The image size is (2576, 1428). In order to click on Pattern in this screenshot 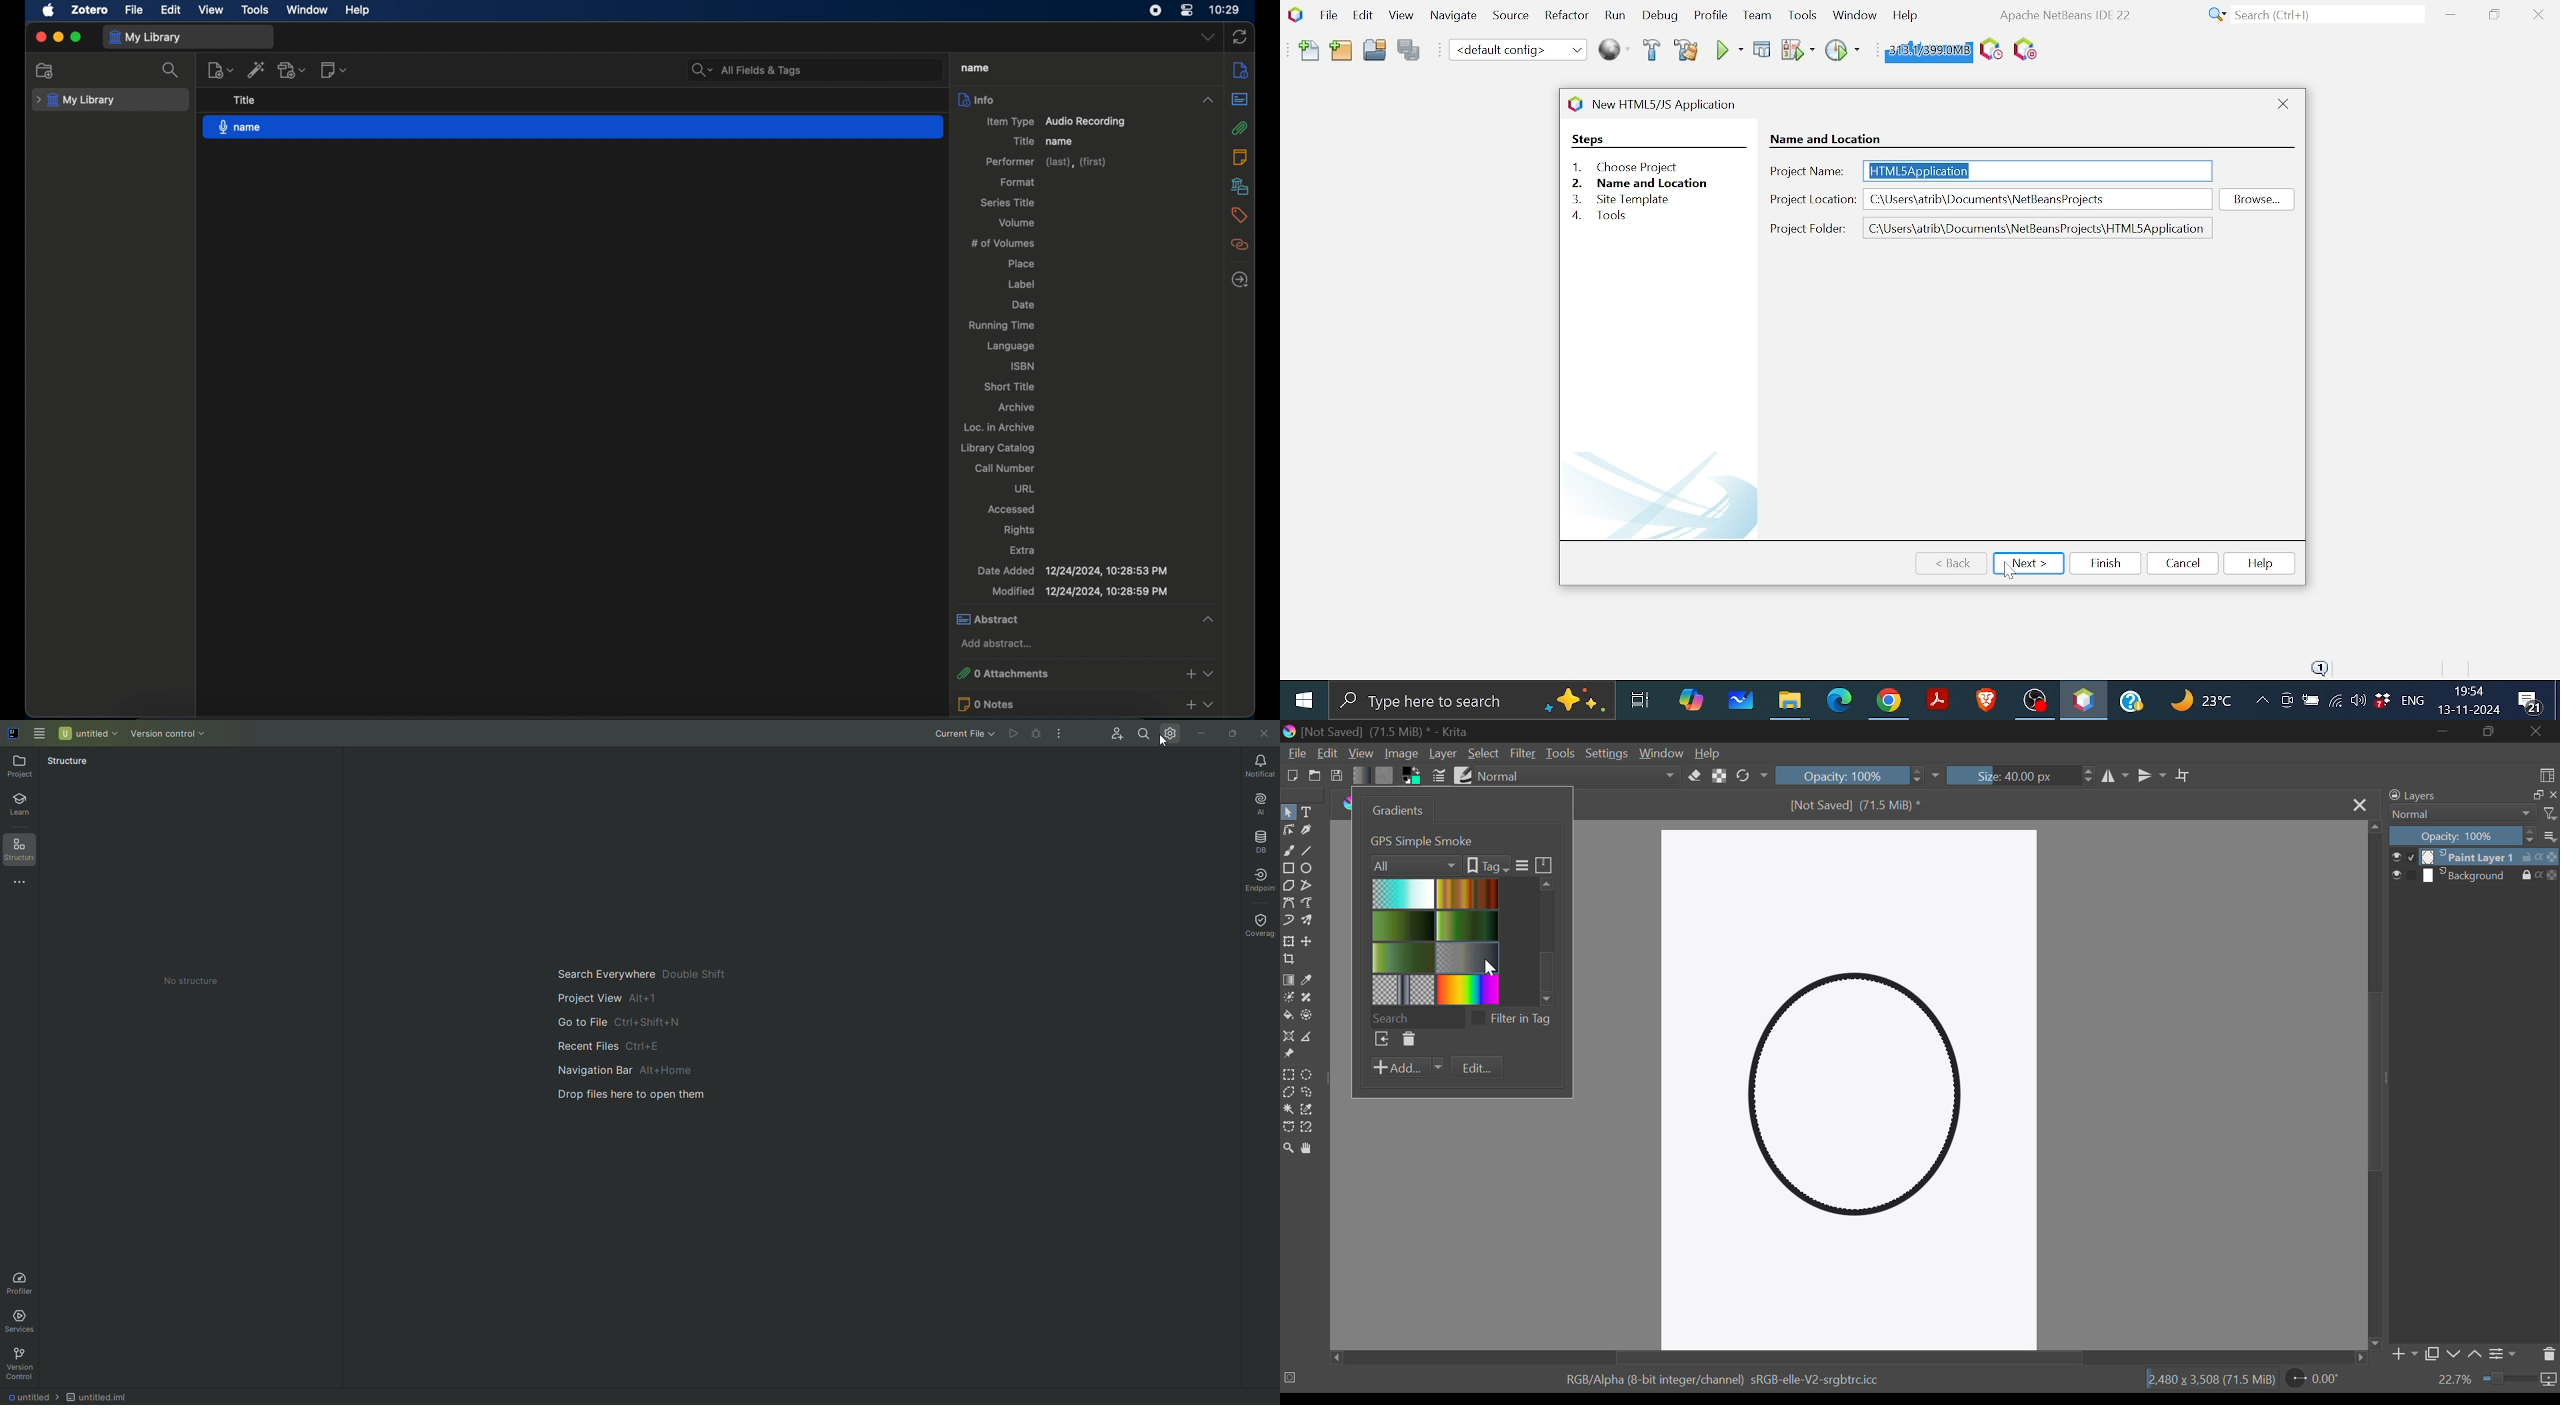, I will do `click(1404, 989)`.